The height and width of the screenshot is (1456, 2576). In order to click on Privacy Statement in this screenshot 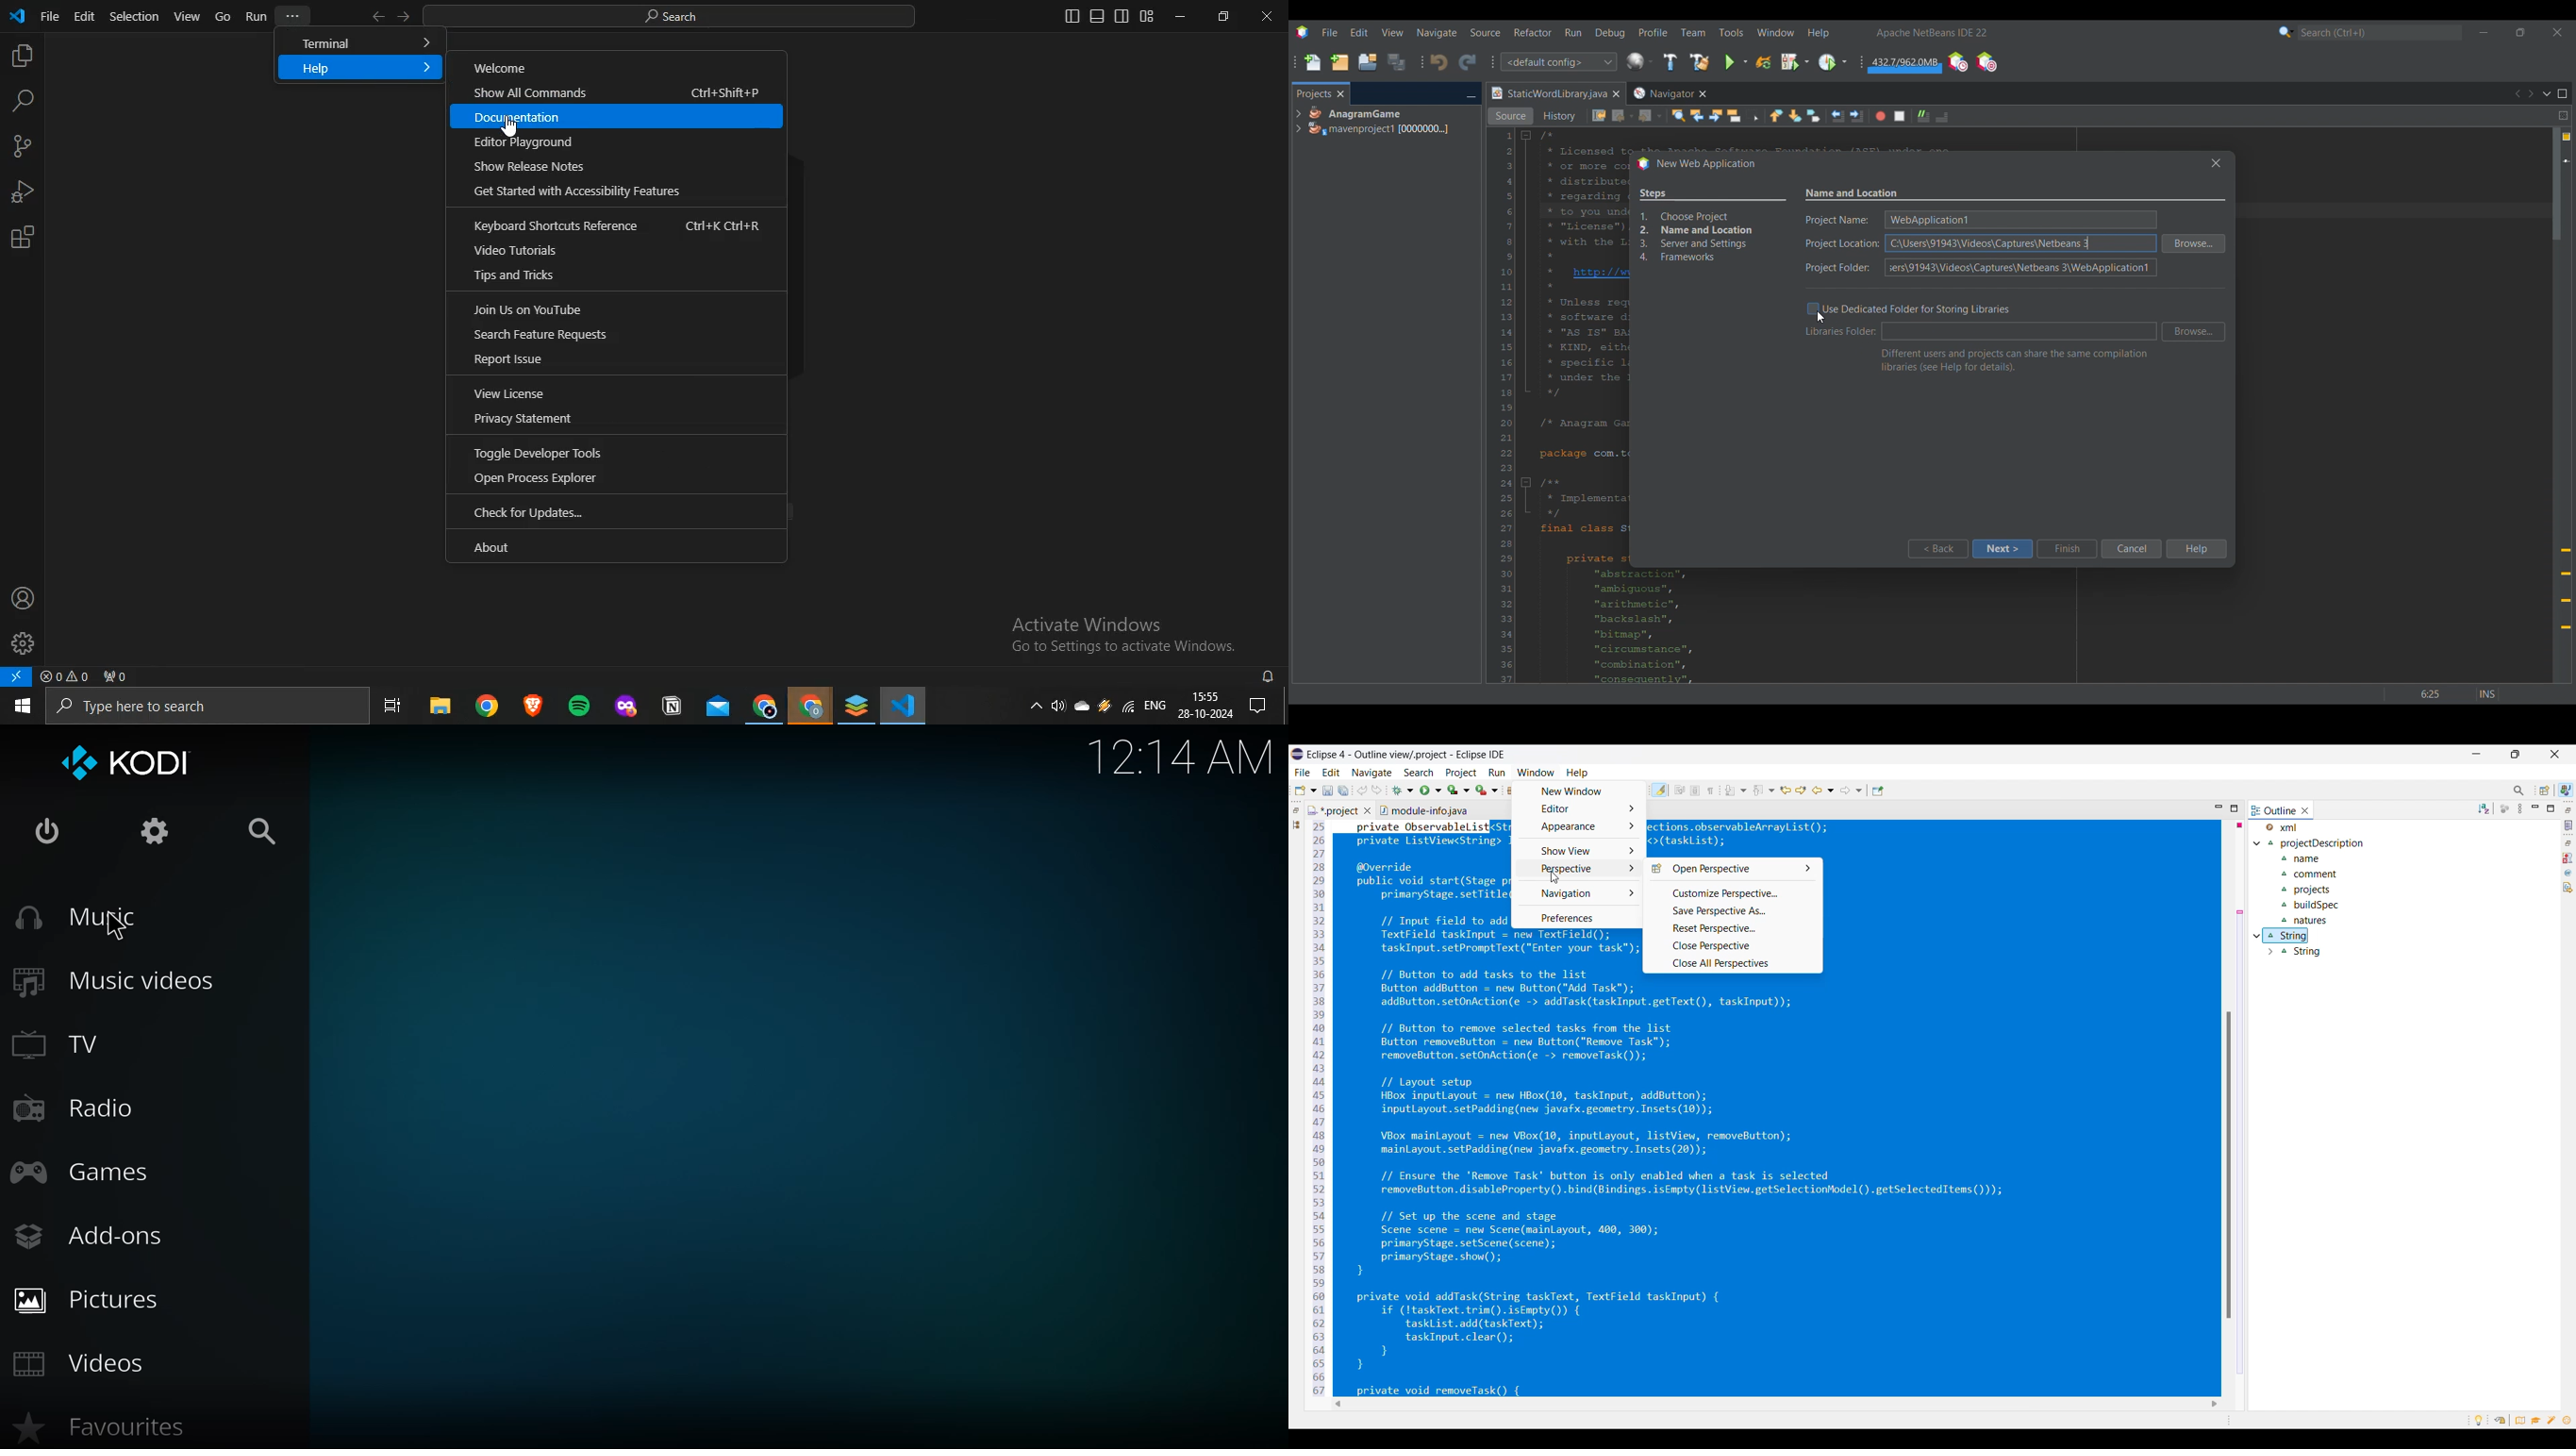, I will do `click(616, 417)`.